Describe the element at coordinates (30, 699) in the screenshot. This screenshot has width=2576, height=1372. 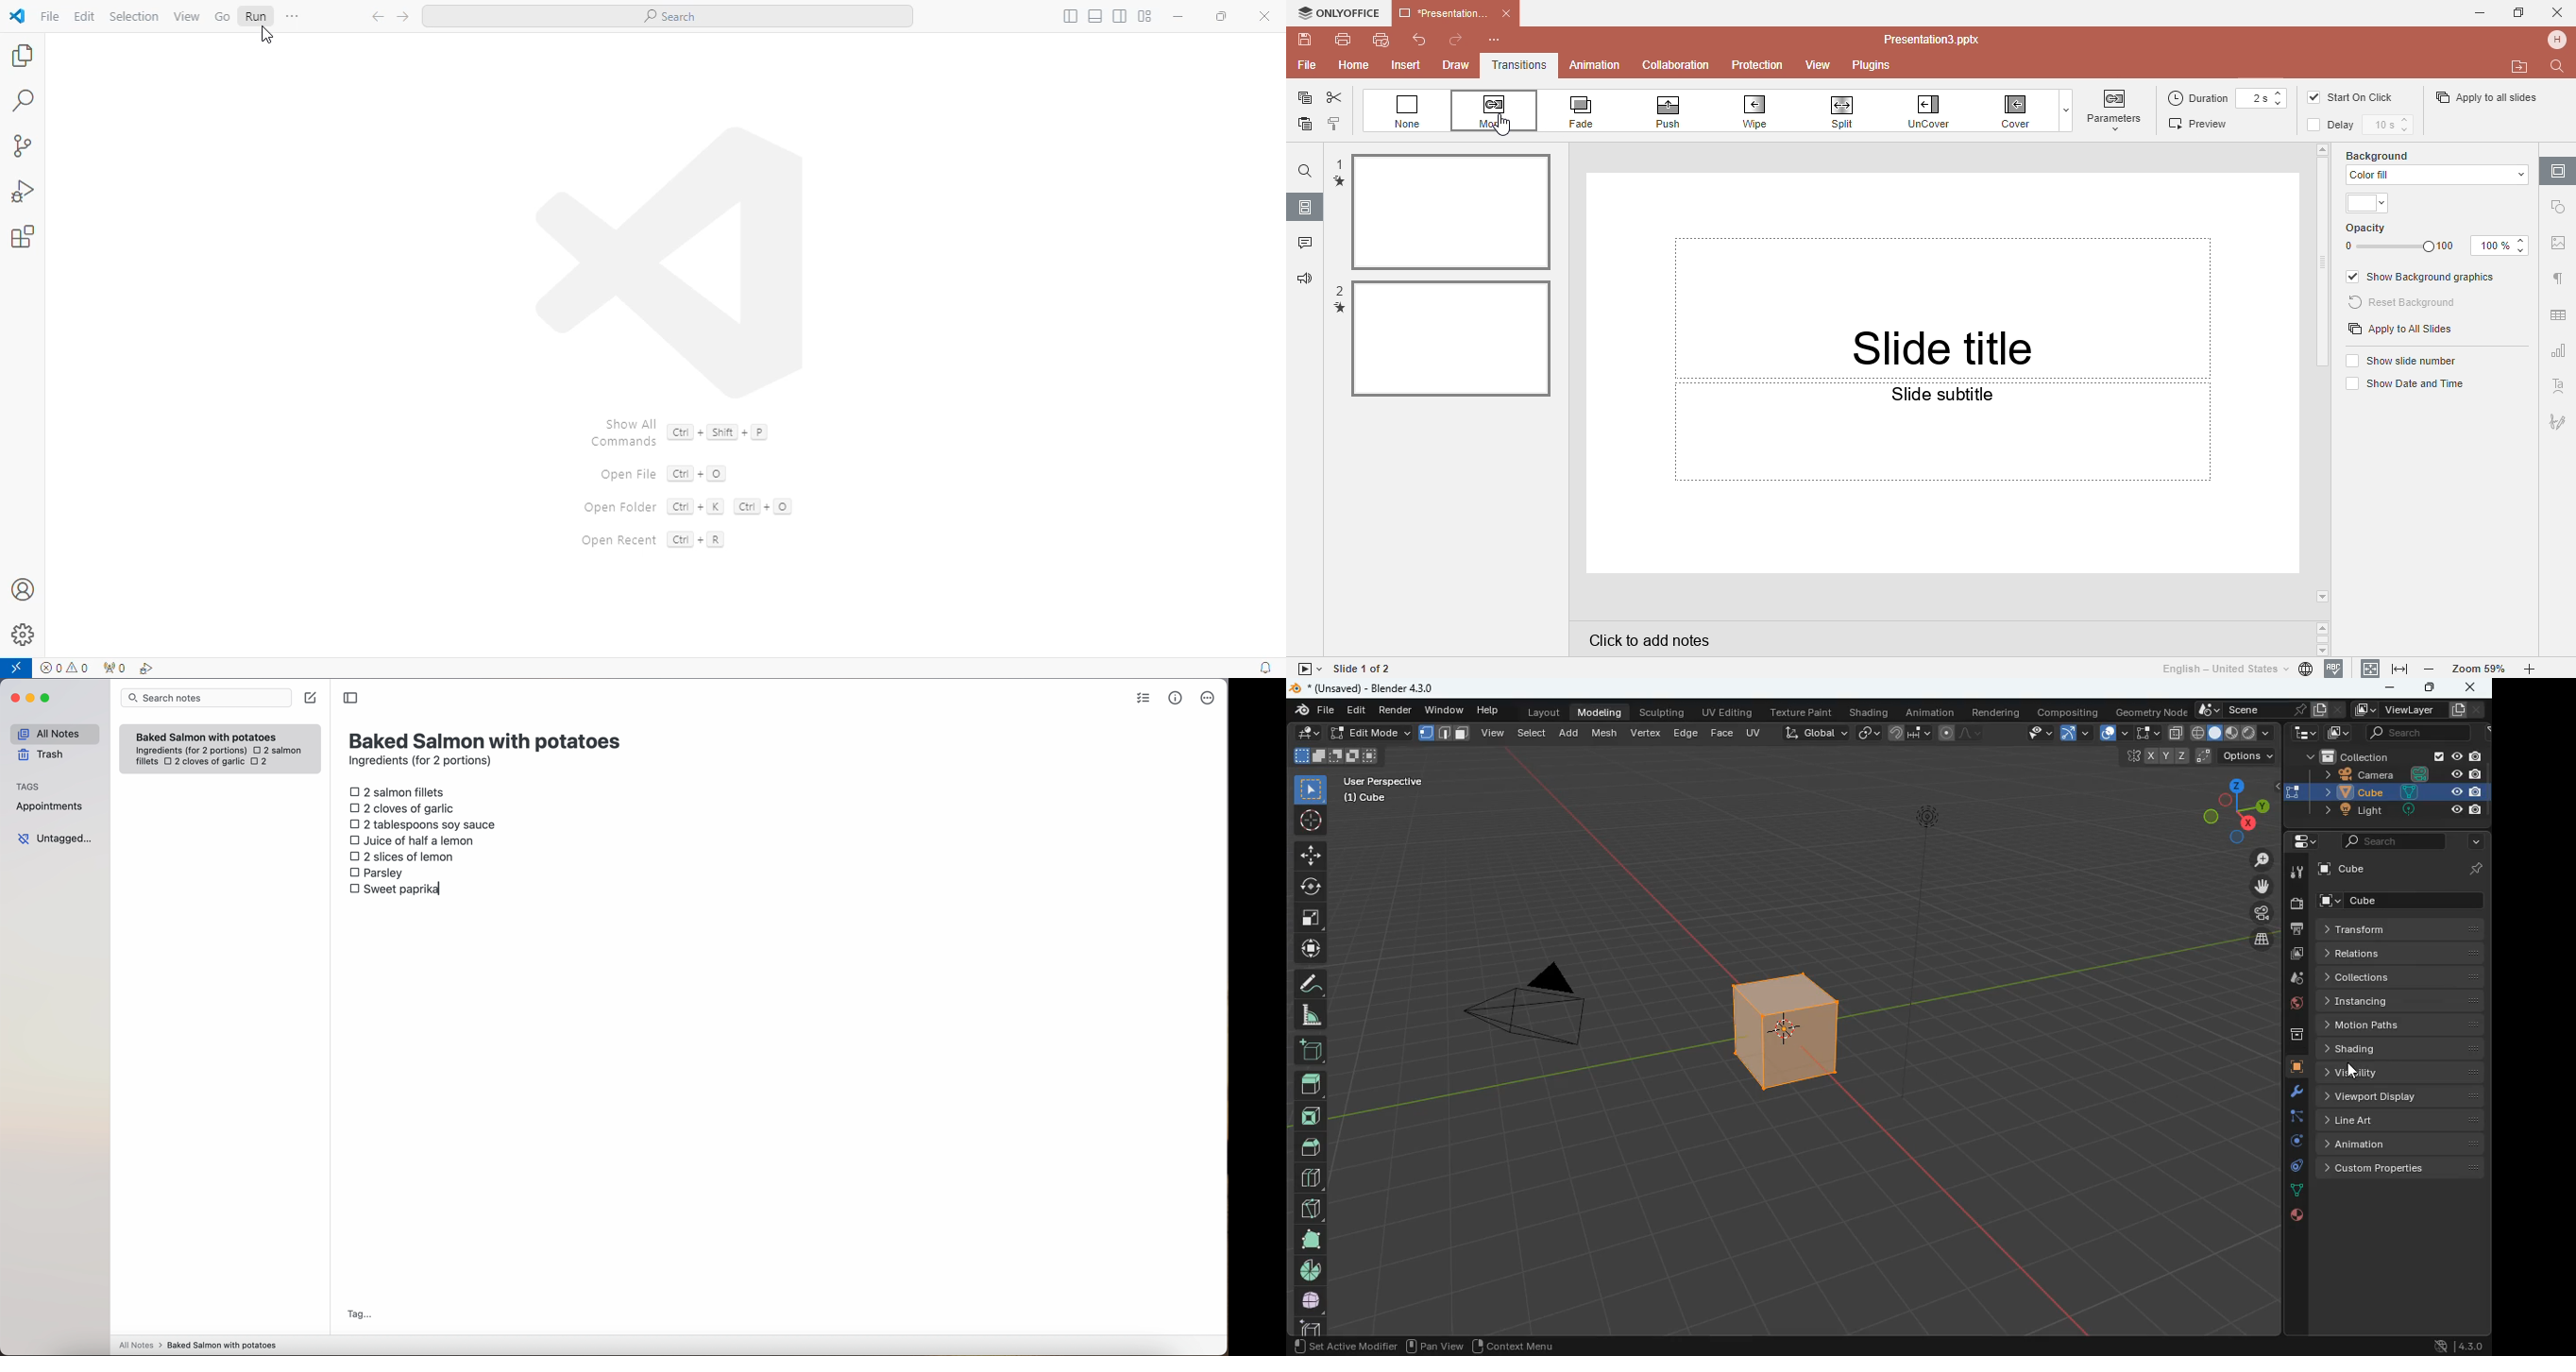
I see `minimize Simplenote` at that location.